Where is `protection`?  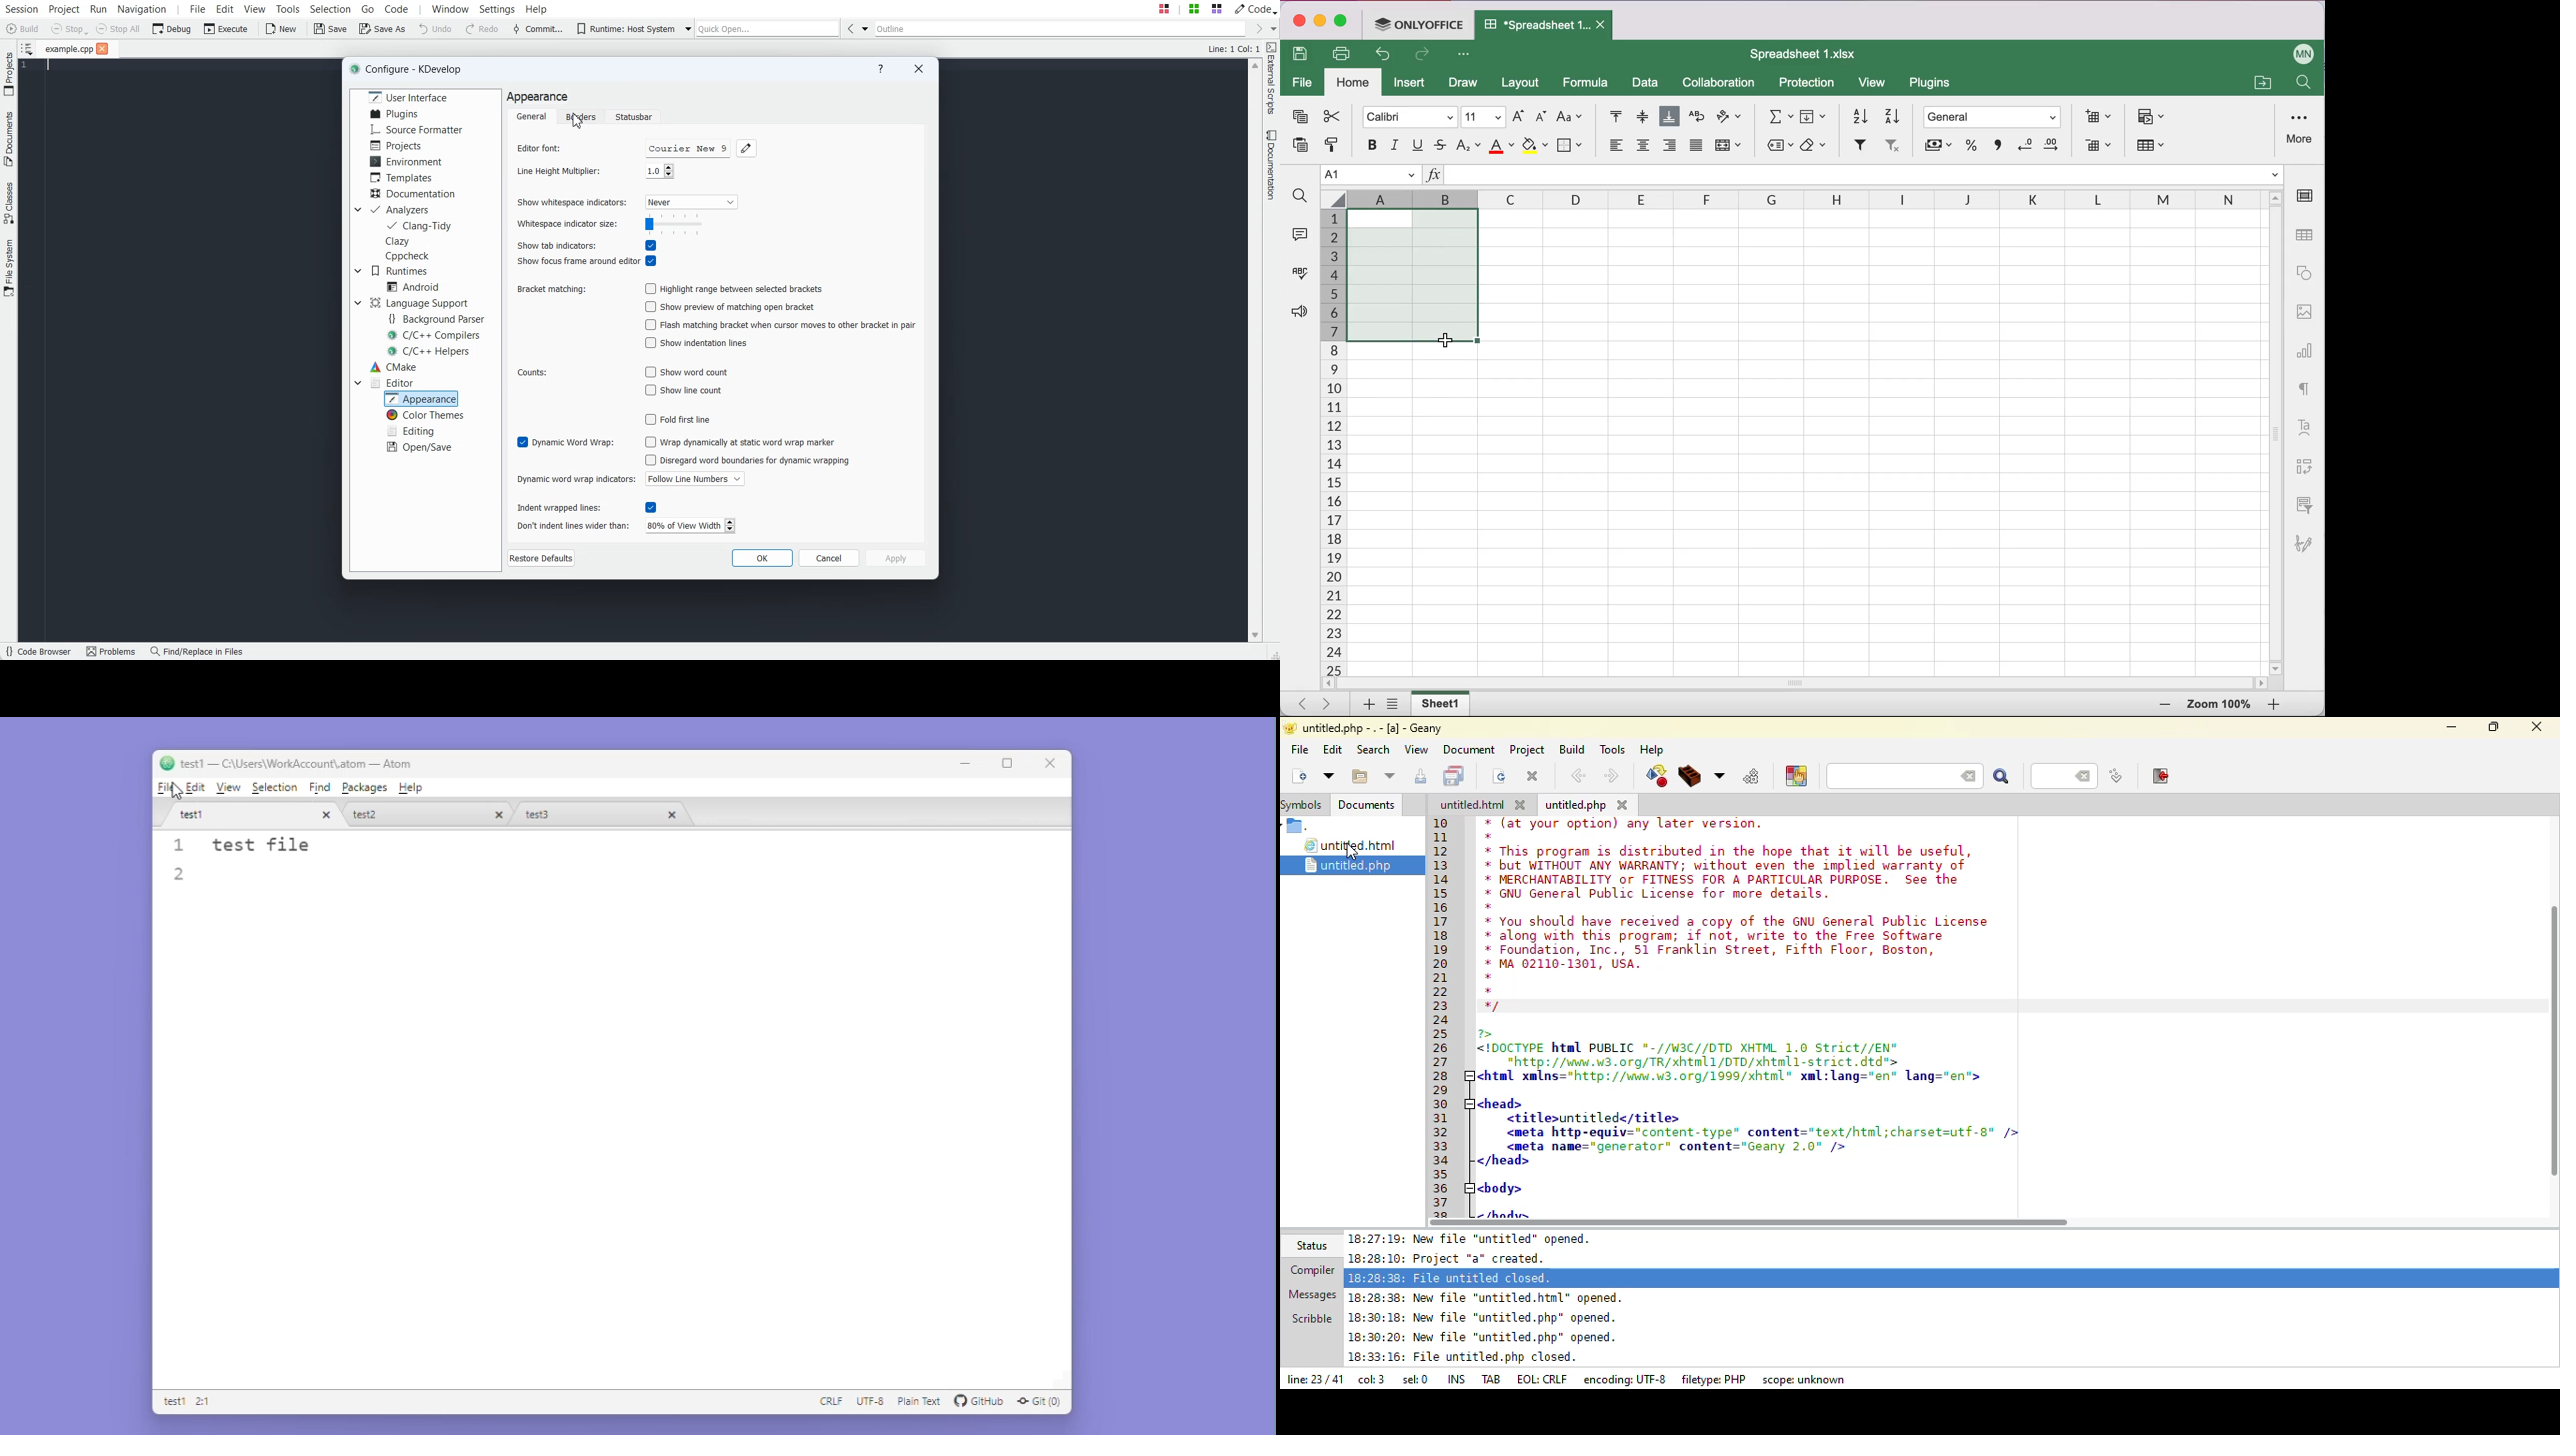
protection is located at coordinates (1807, 84).